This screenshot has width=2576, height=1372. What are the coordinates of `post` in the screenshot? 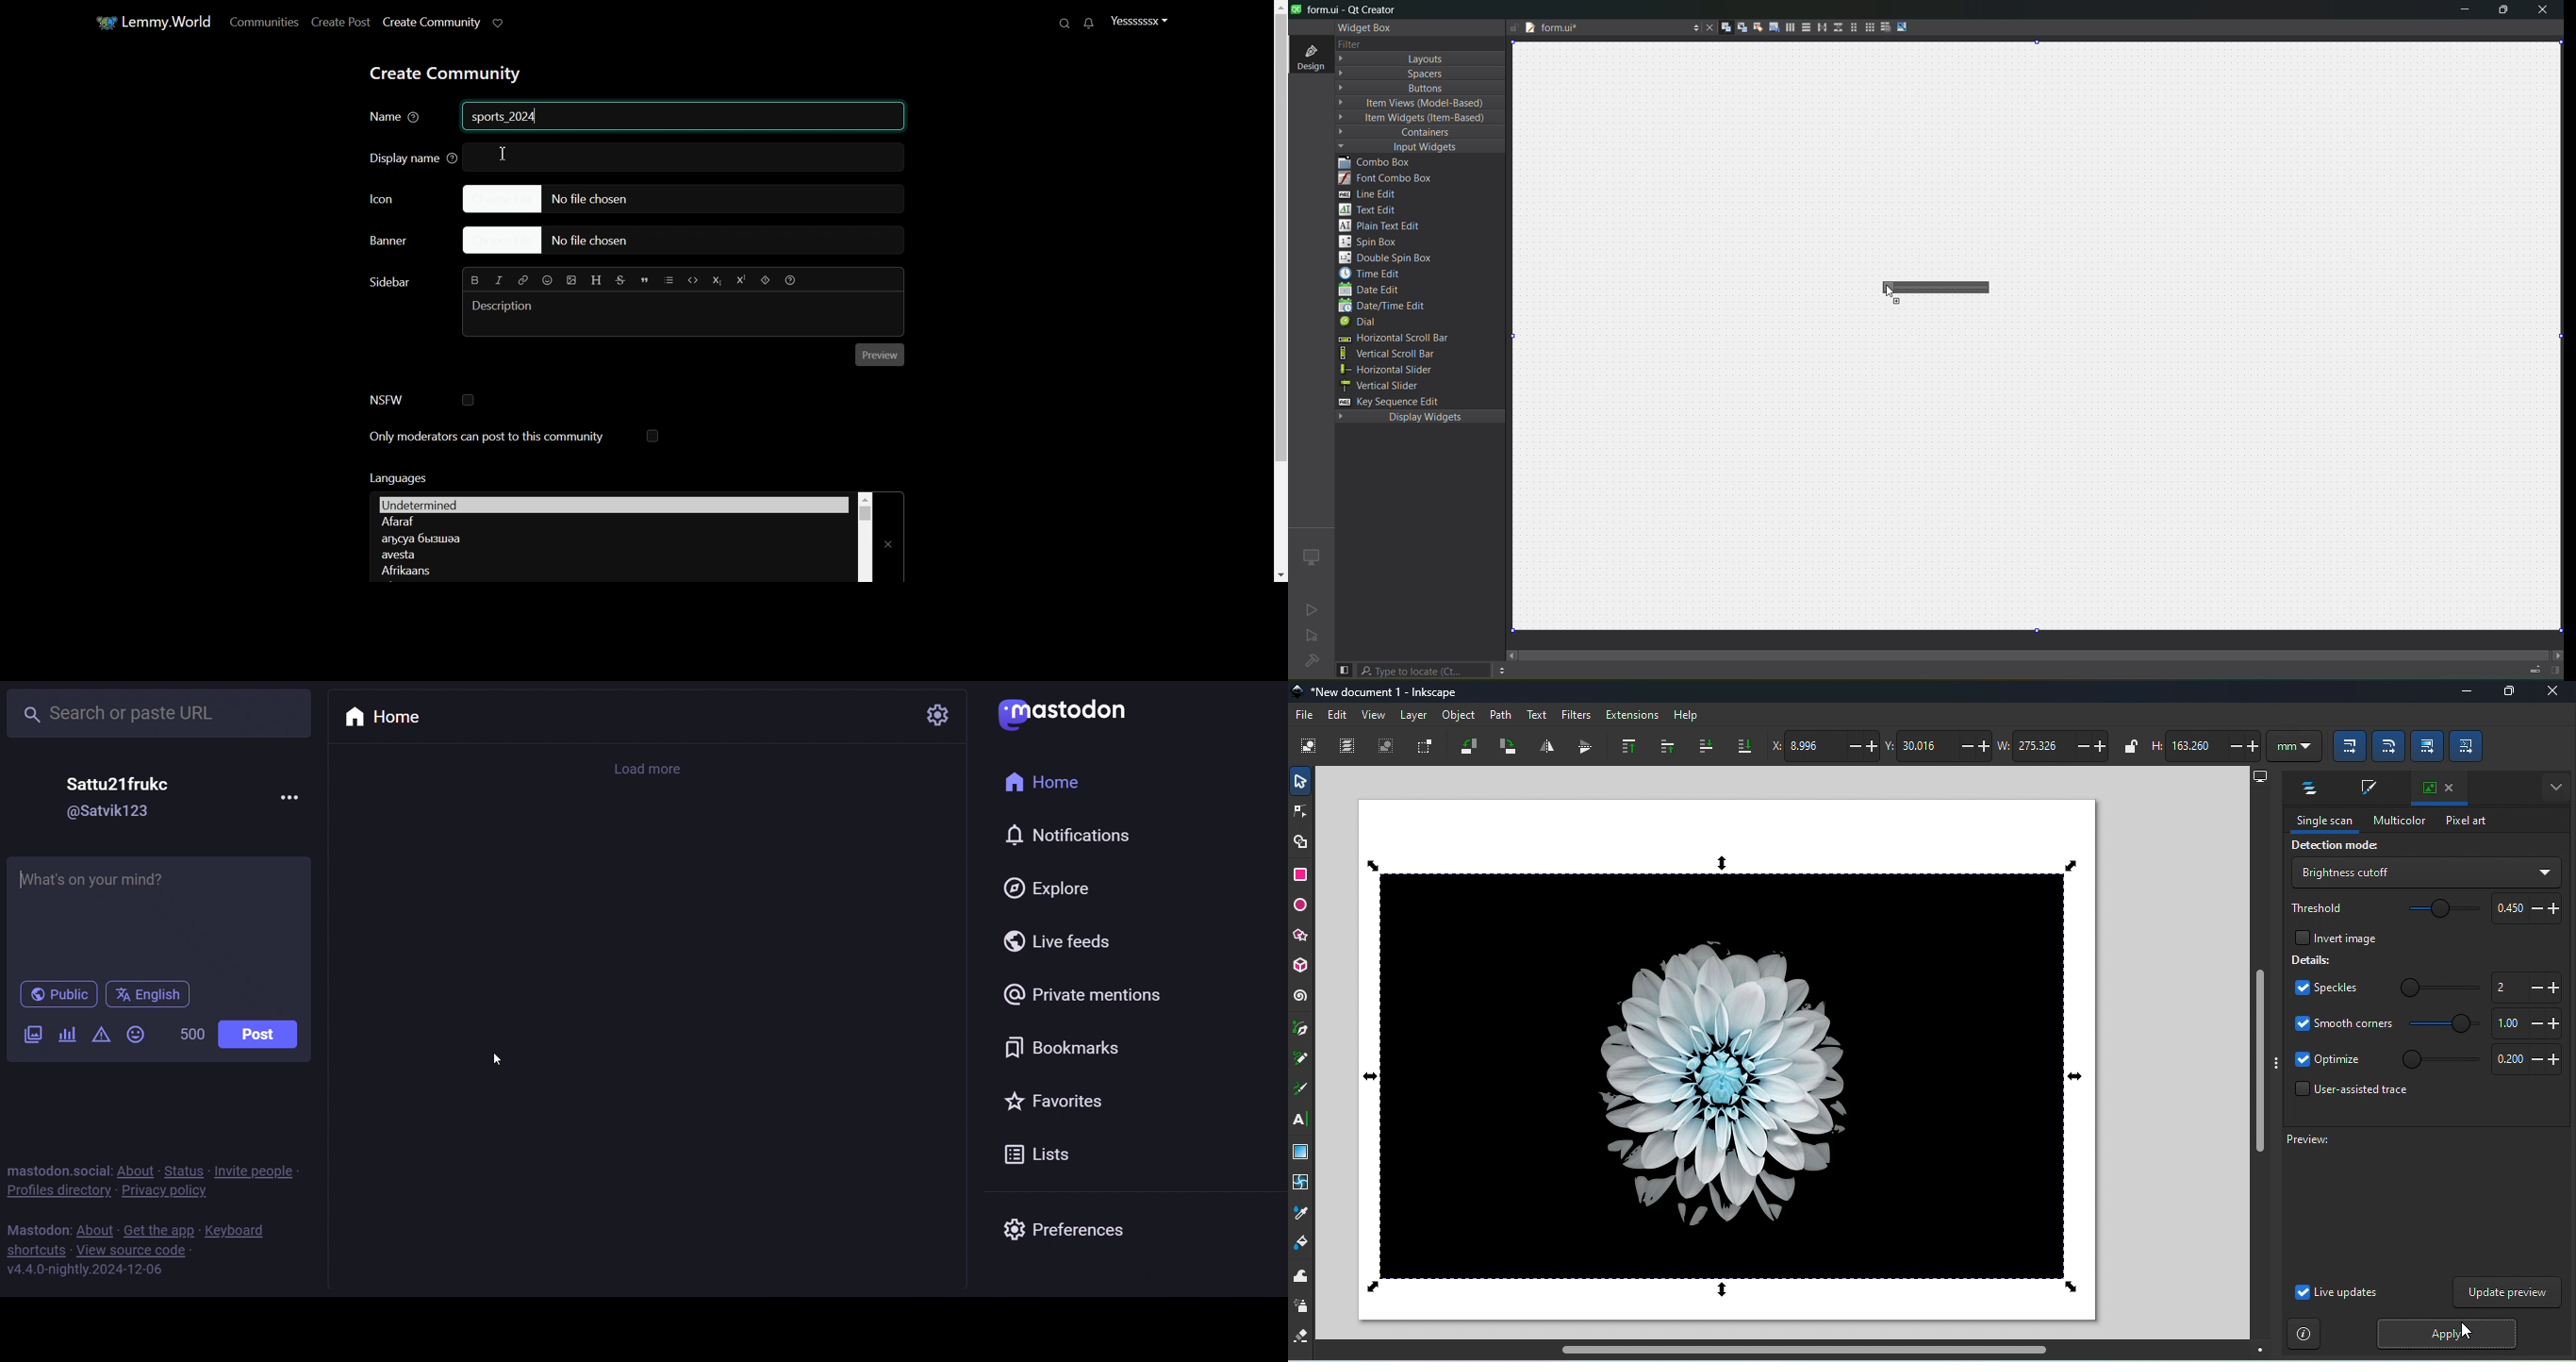 It's located at (261, 1033).